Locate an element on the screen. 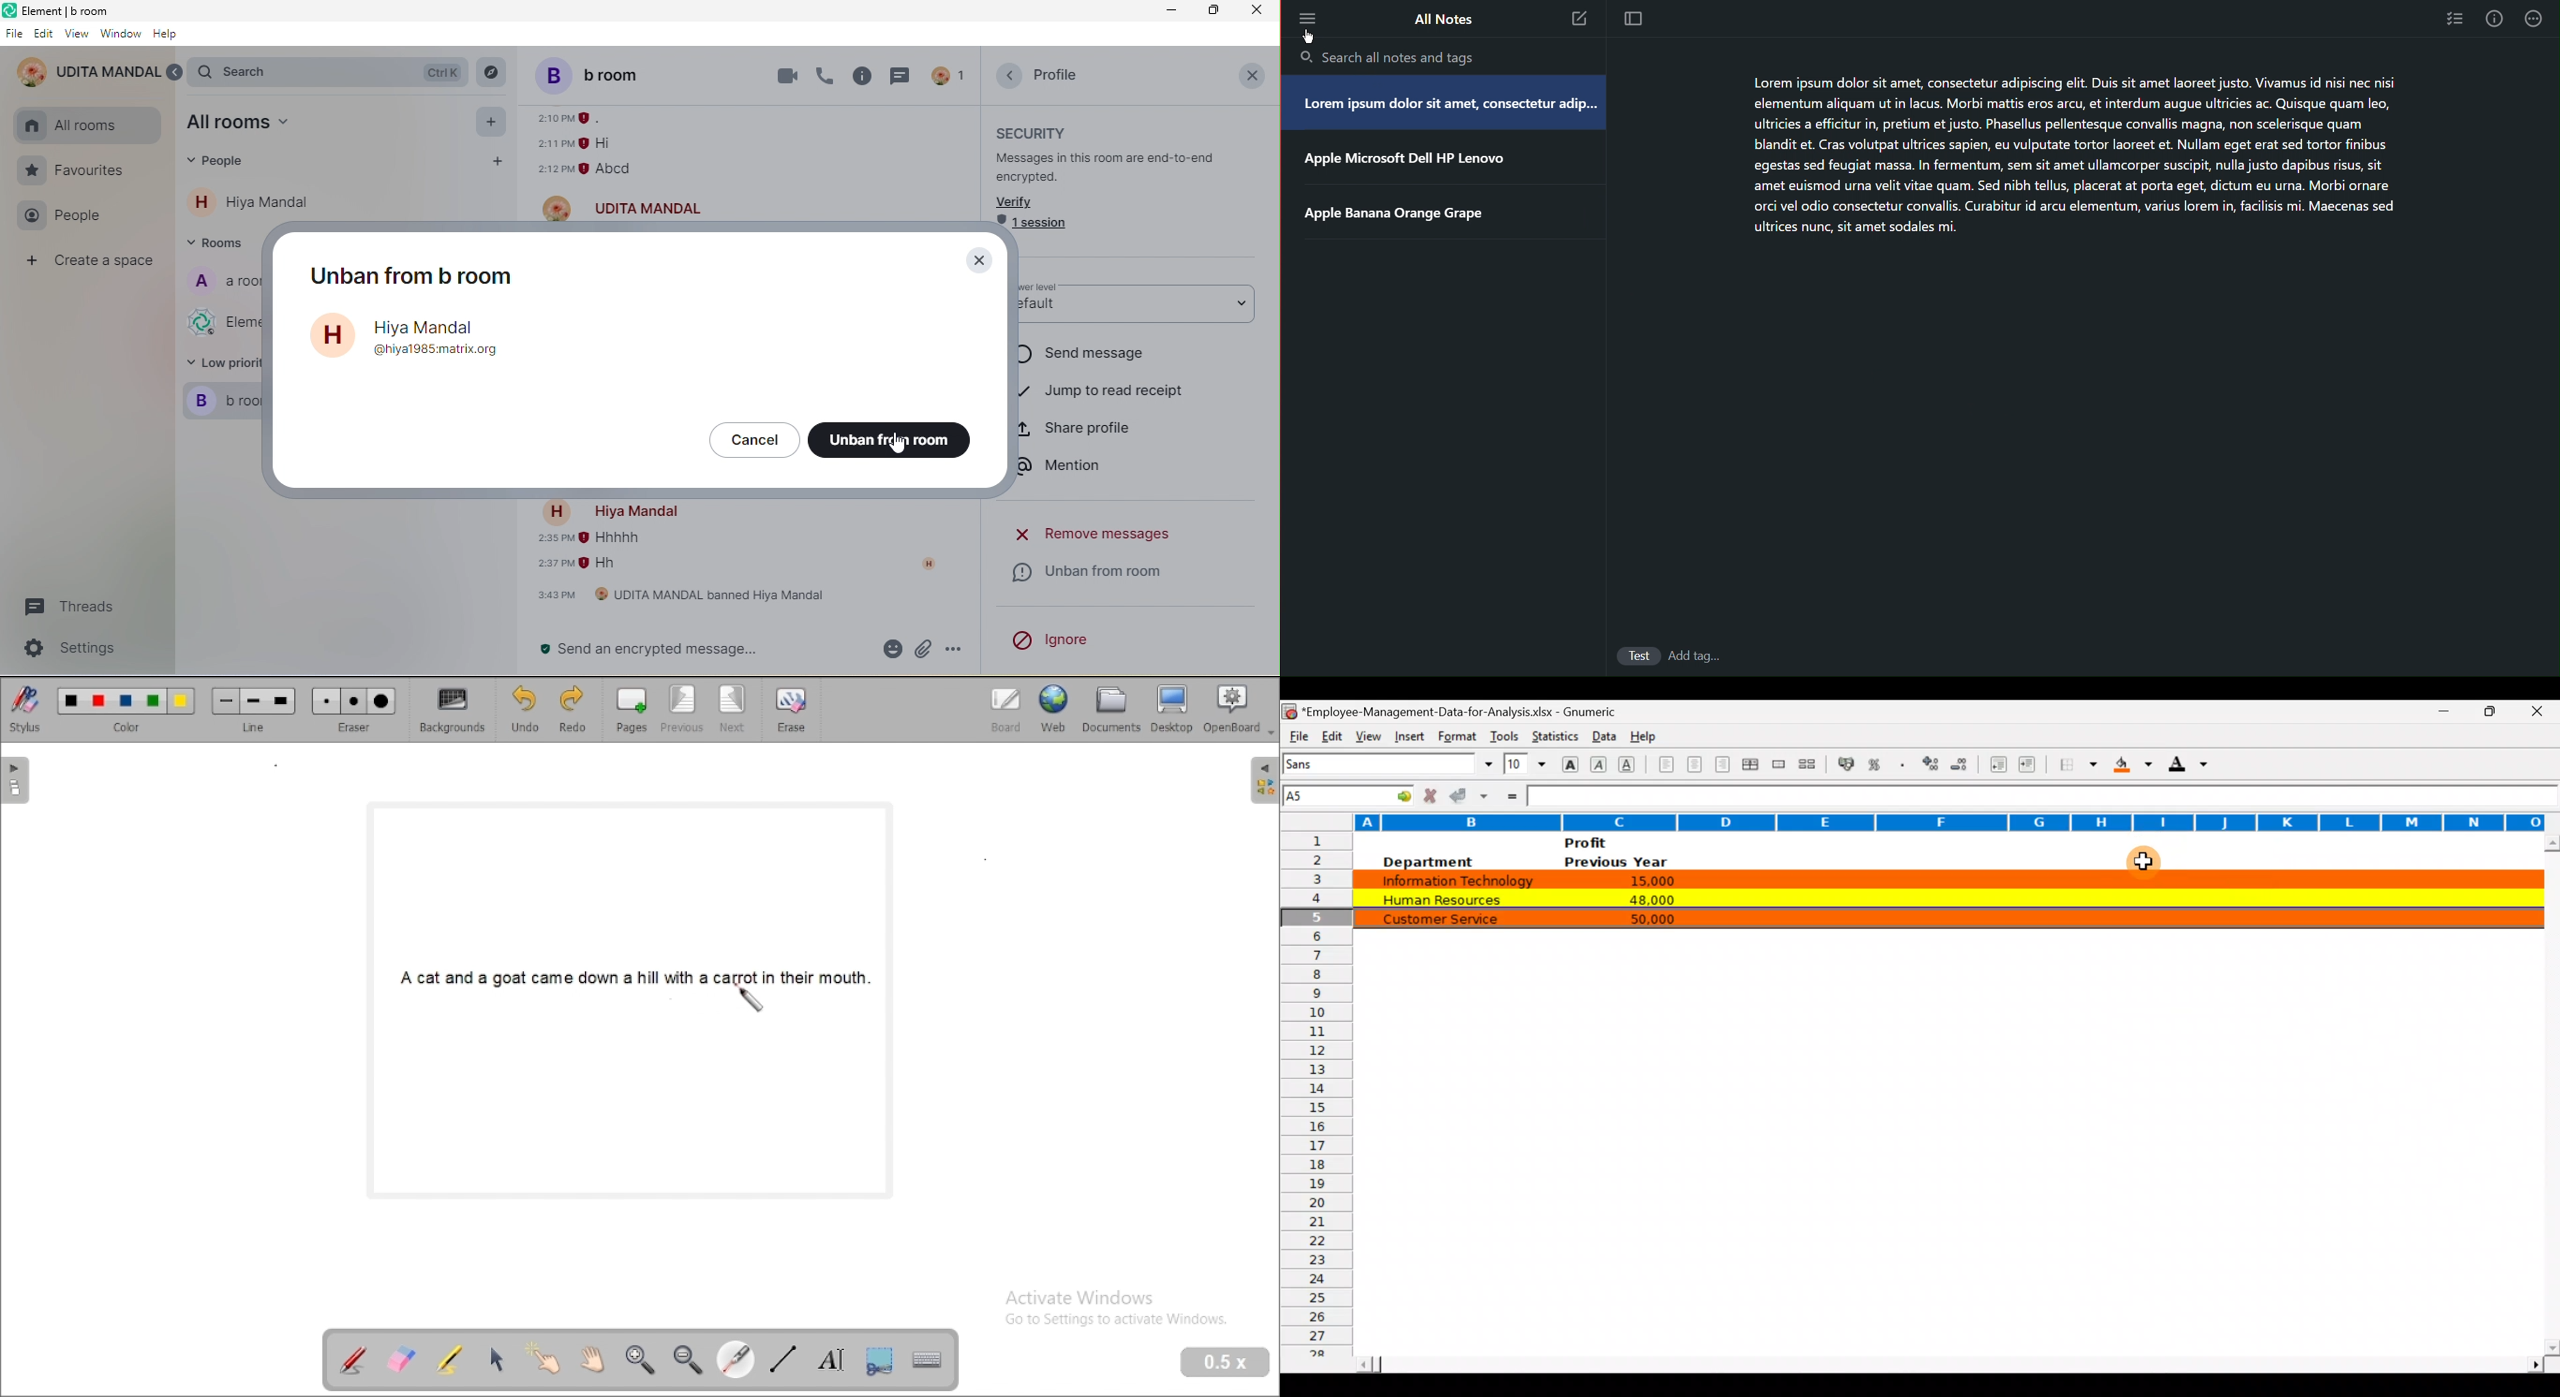 The width and height of the screenshot is (2576, 1400). Search all notes and tags is located at coordinates (1409, 54).